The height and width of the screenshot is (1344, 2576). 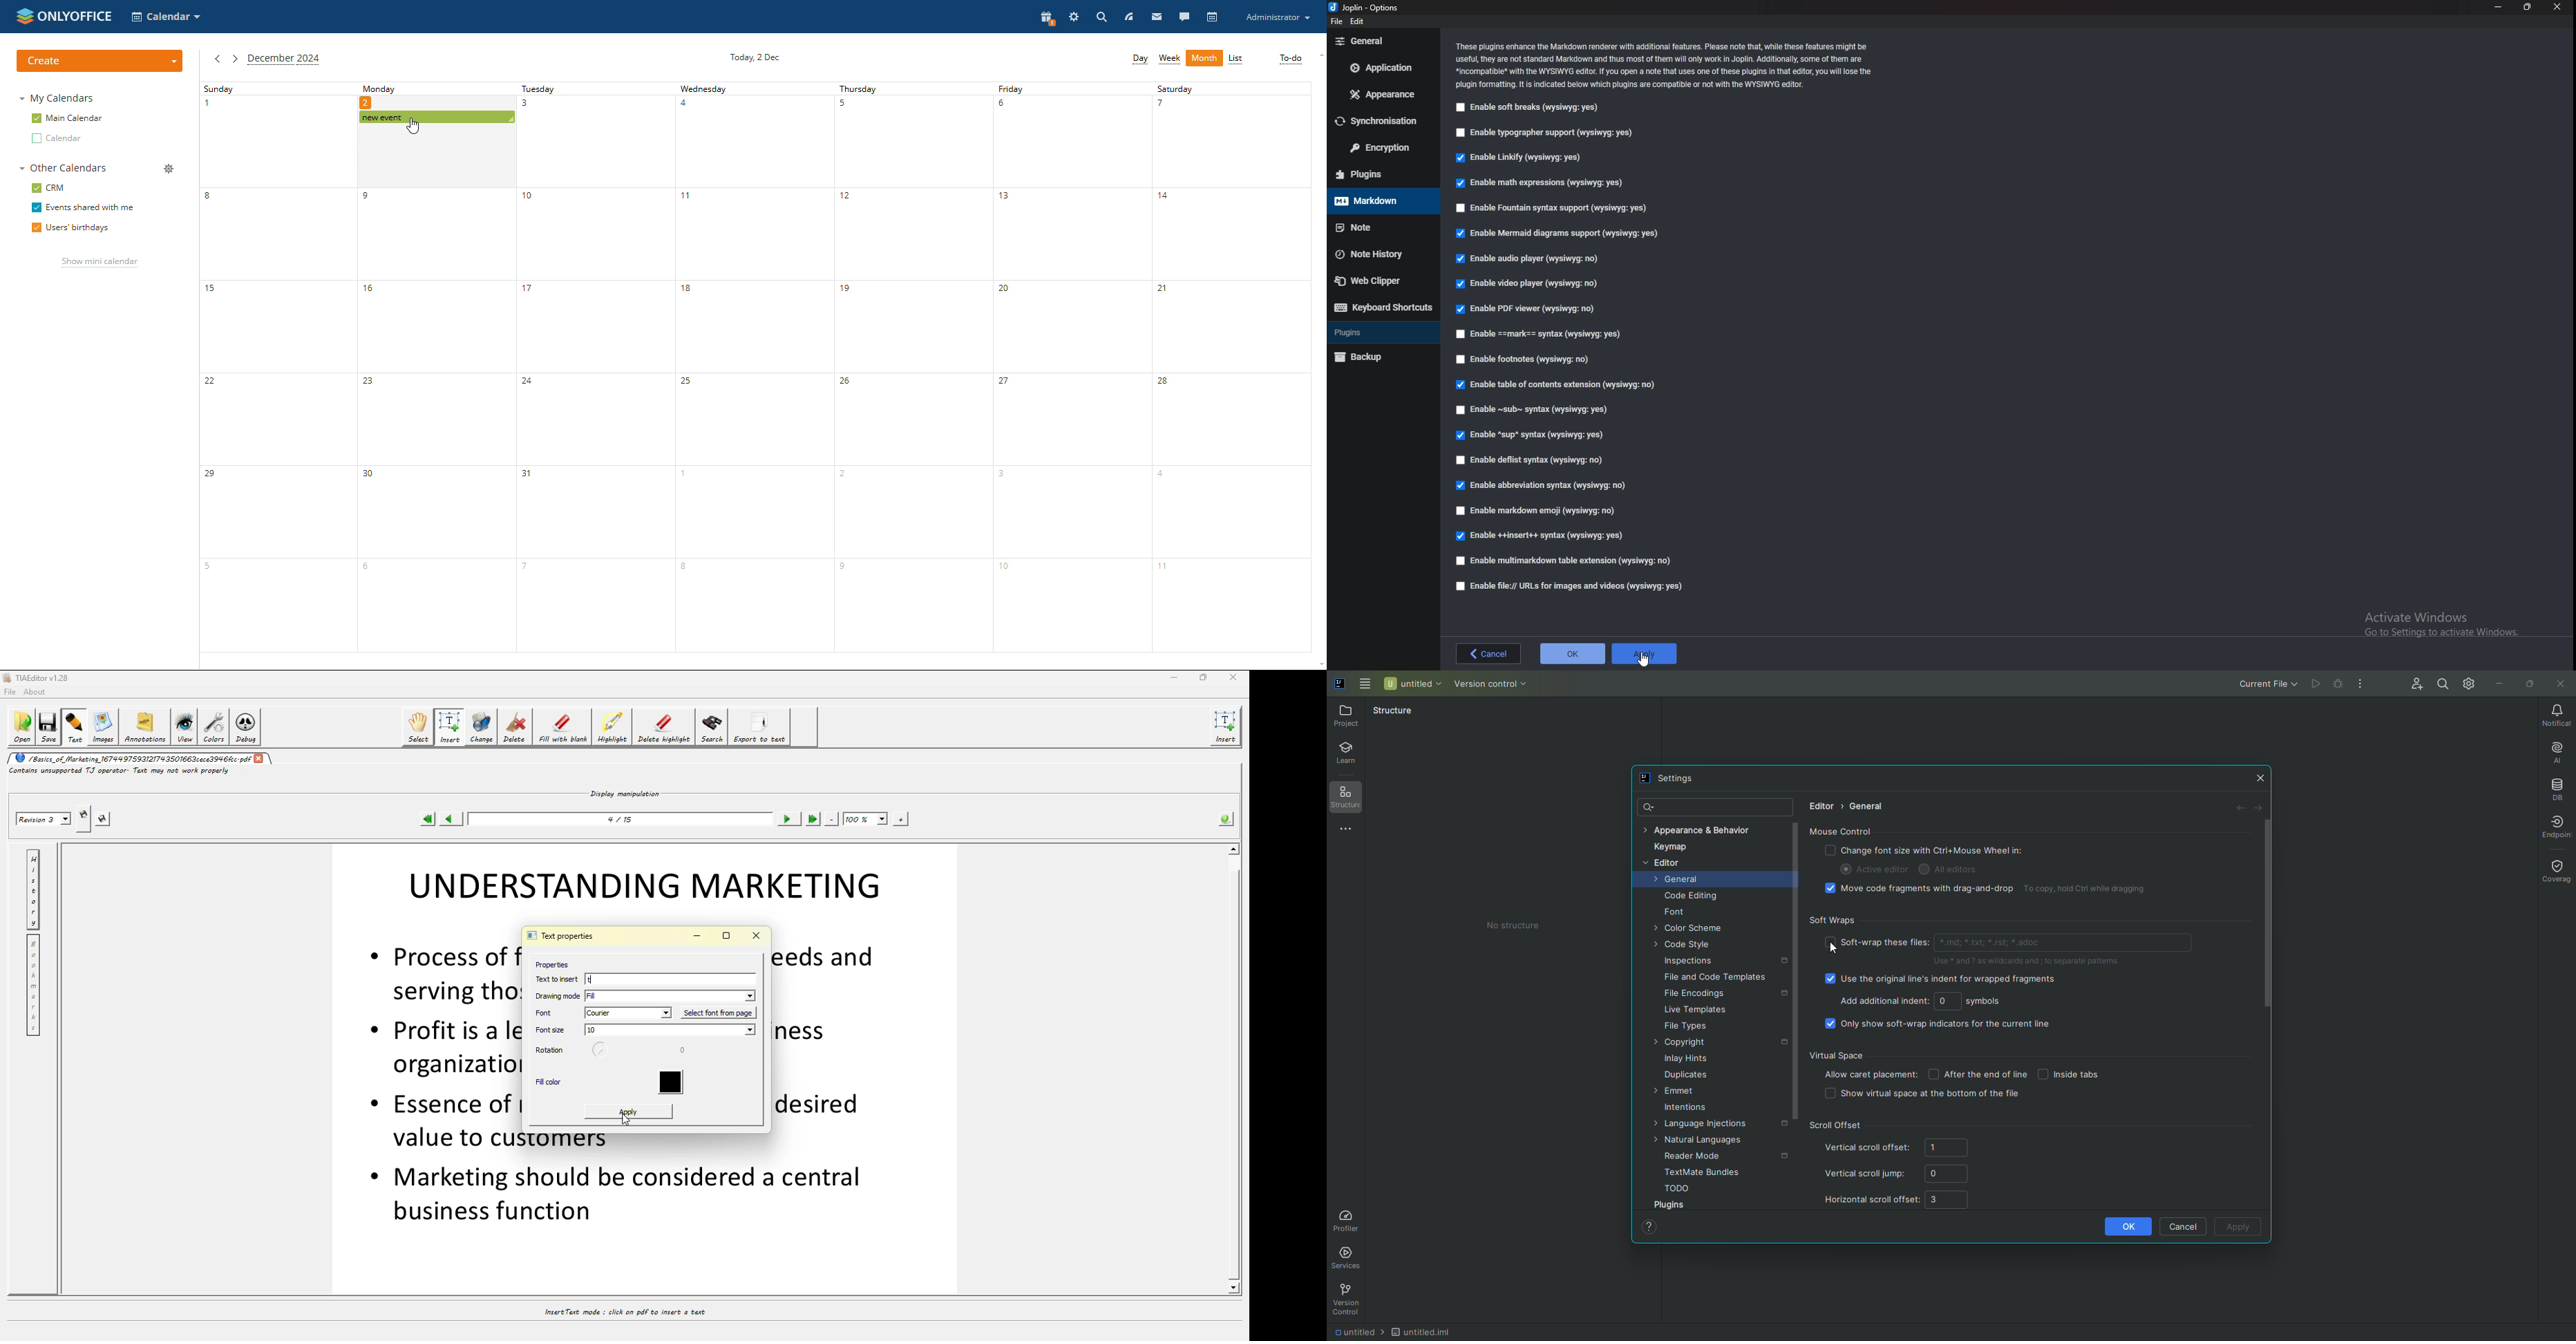 What do you see at coordinates (2092, 890) in the screenshot?
I see `To copy, hold Ctrl ` at bounding box center [2092, 890].